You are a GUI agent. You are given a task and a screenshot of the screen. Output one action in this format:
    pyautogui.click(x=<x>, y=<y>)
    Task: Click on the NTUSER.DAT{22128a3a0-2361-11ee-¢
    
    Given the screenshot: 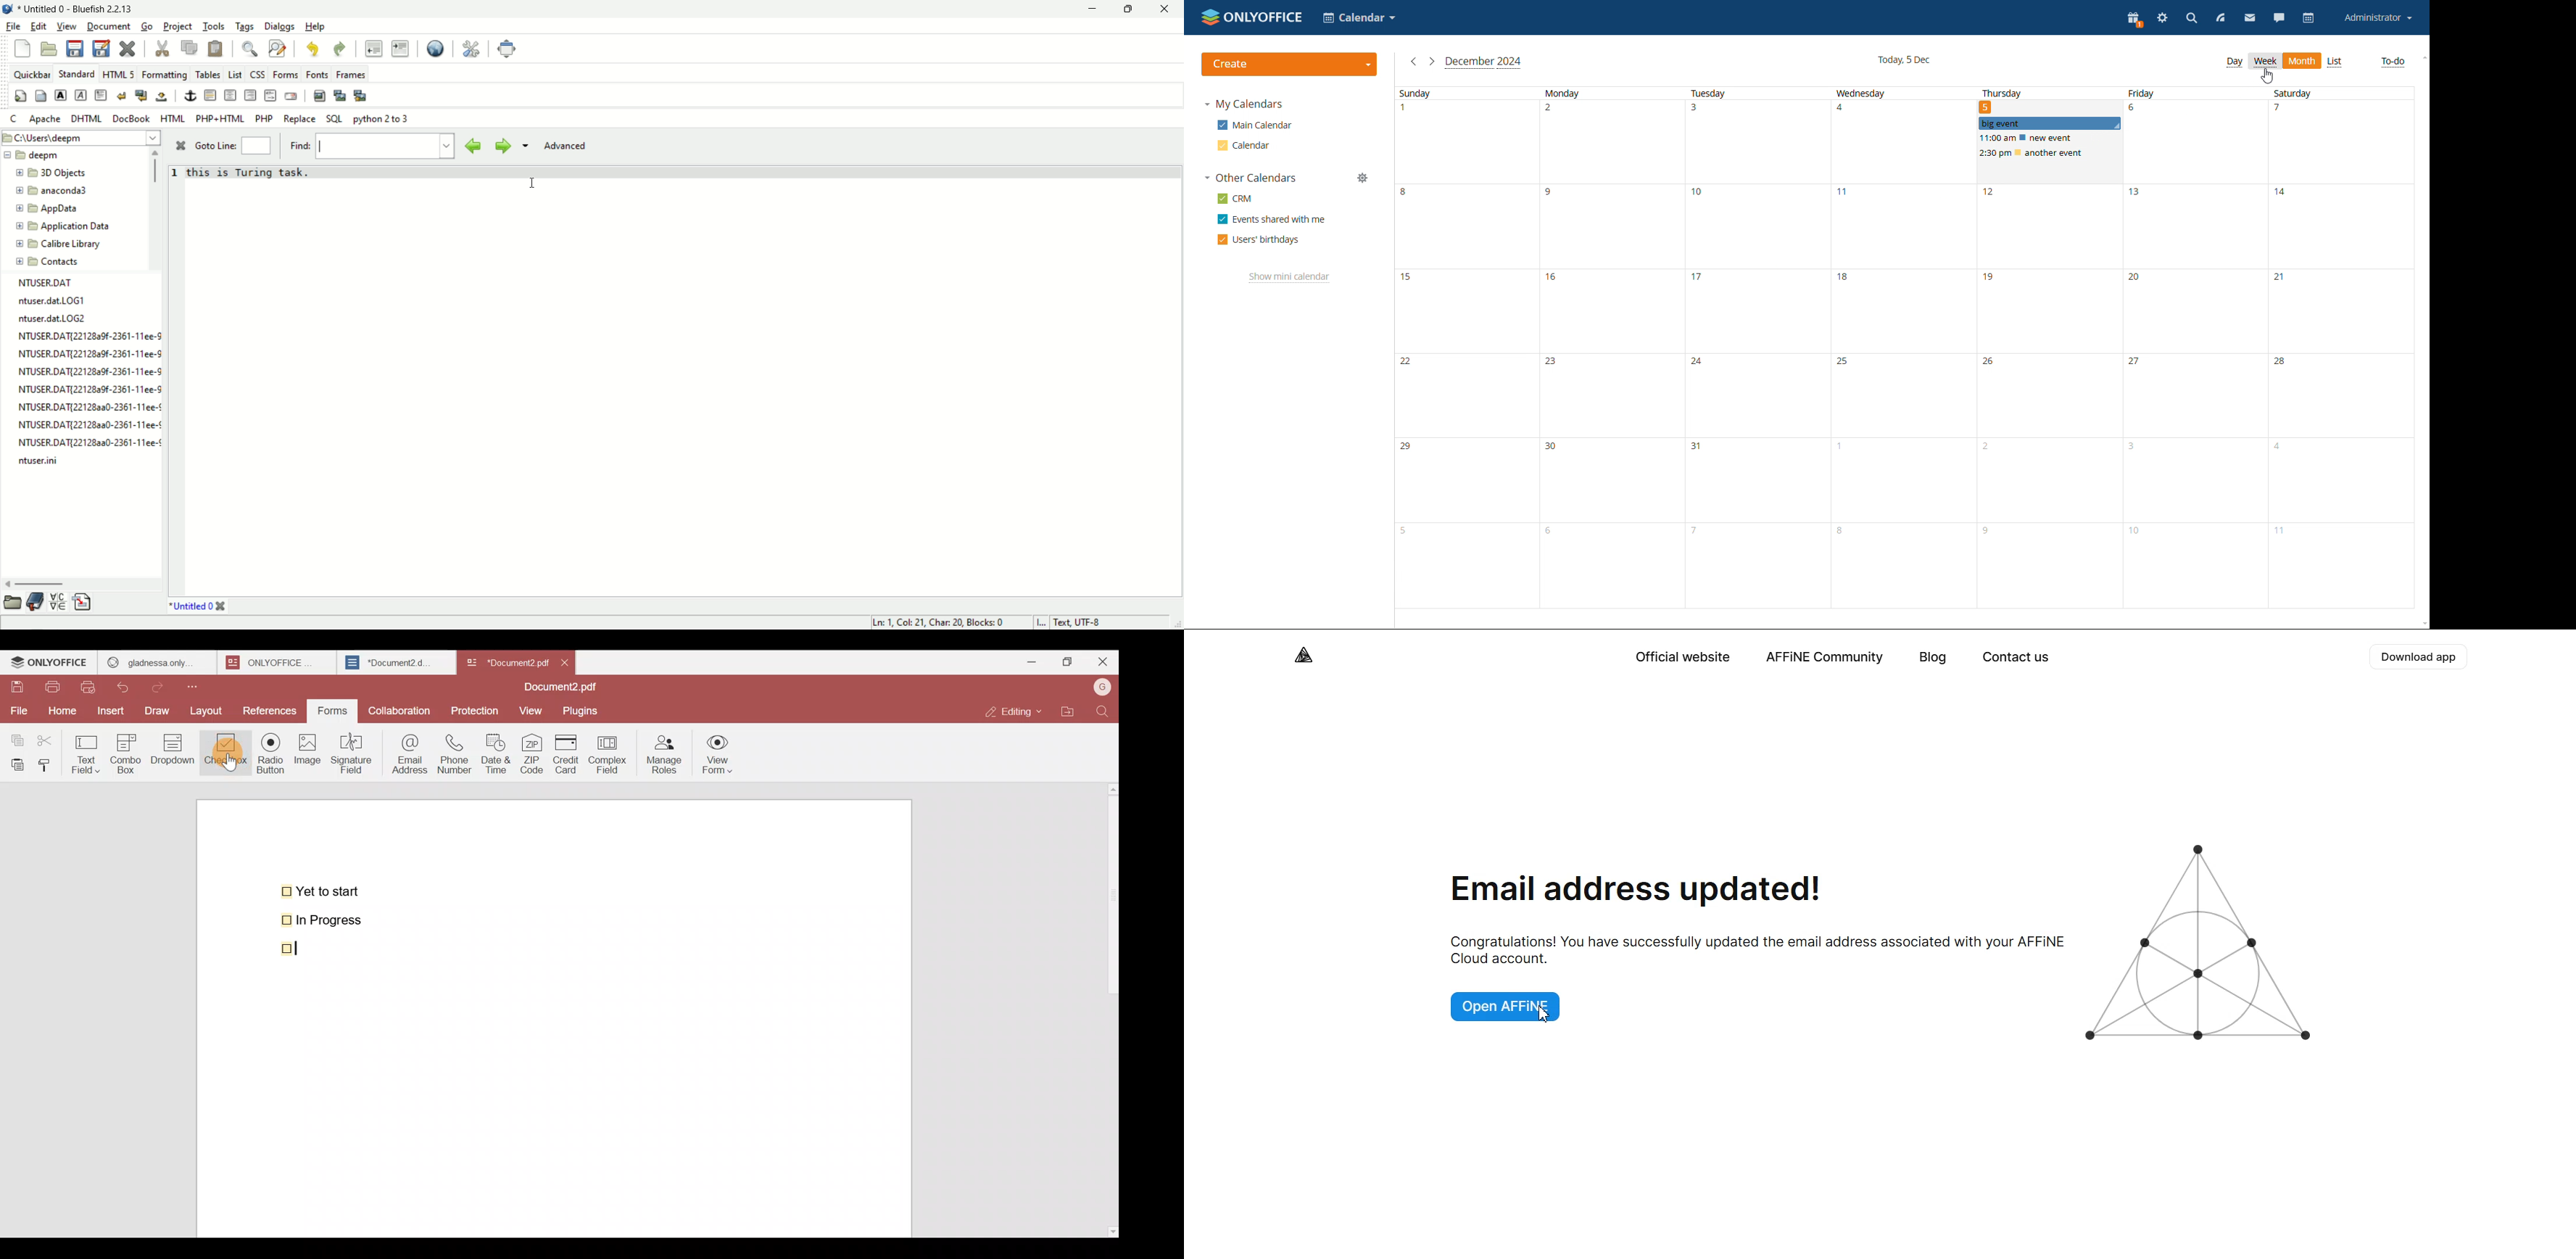 What is the action you would take?
    pyautogui.click(x=85, y=425)
    